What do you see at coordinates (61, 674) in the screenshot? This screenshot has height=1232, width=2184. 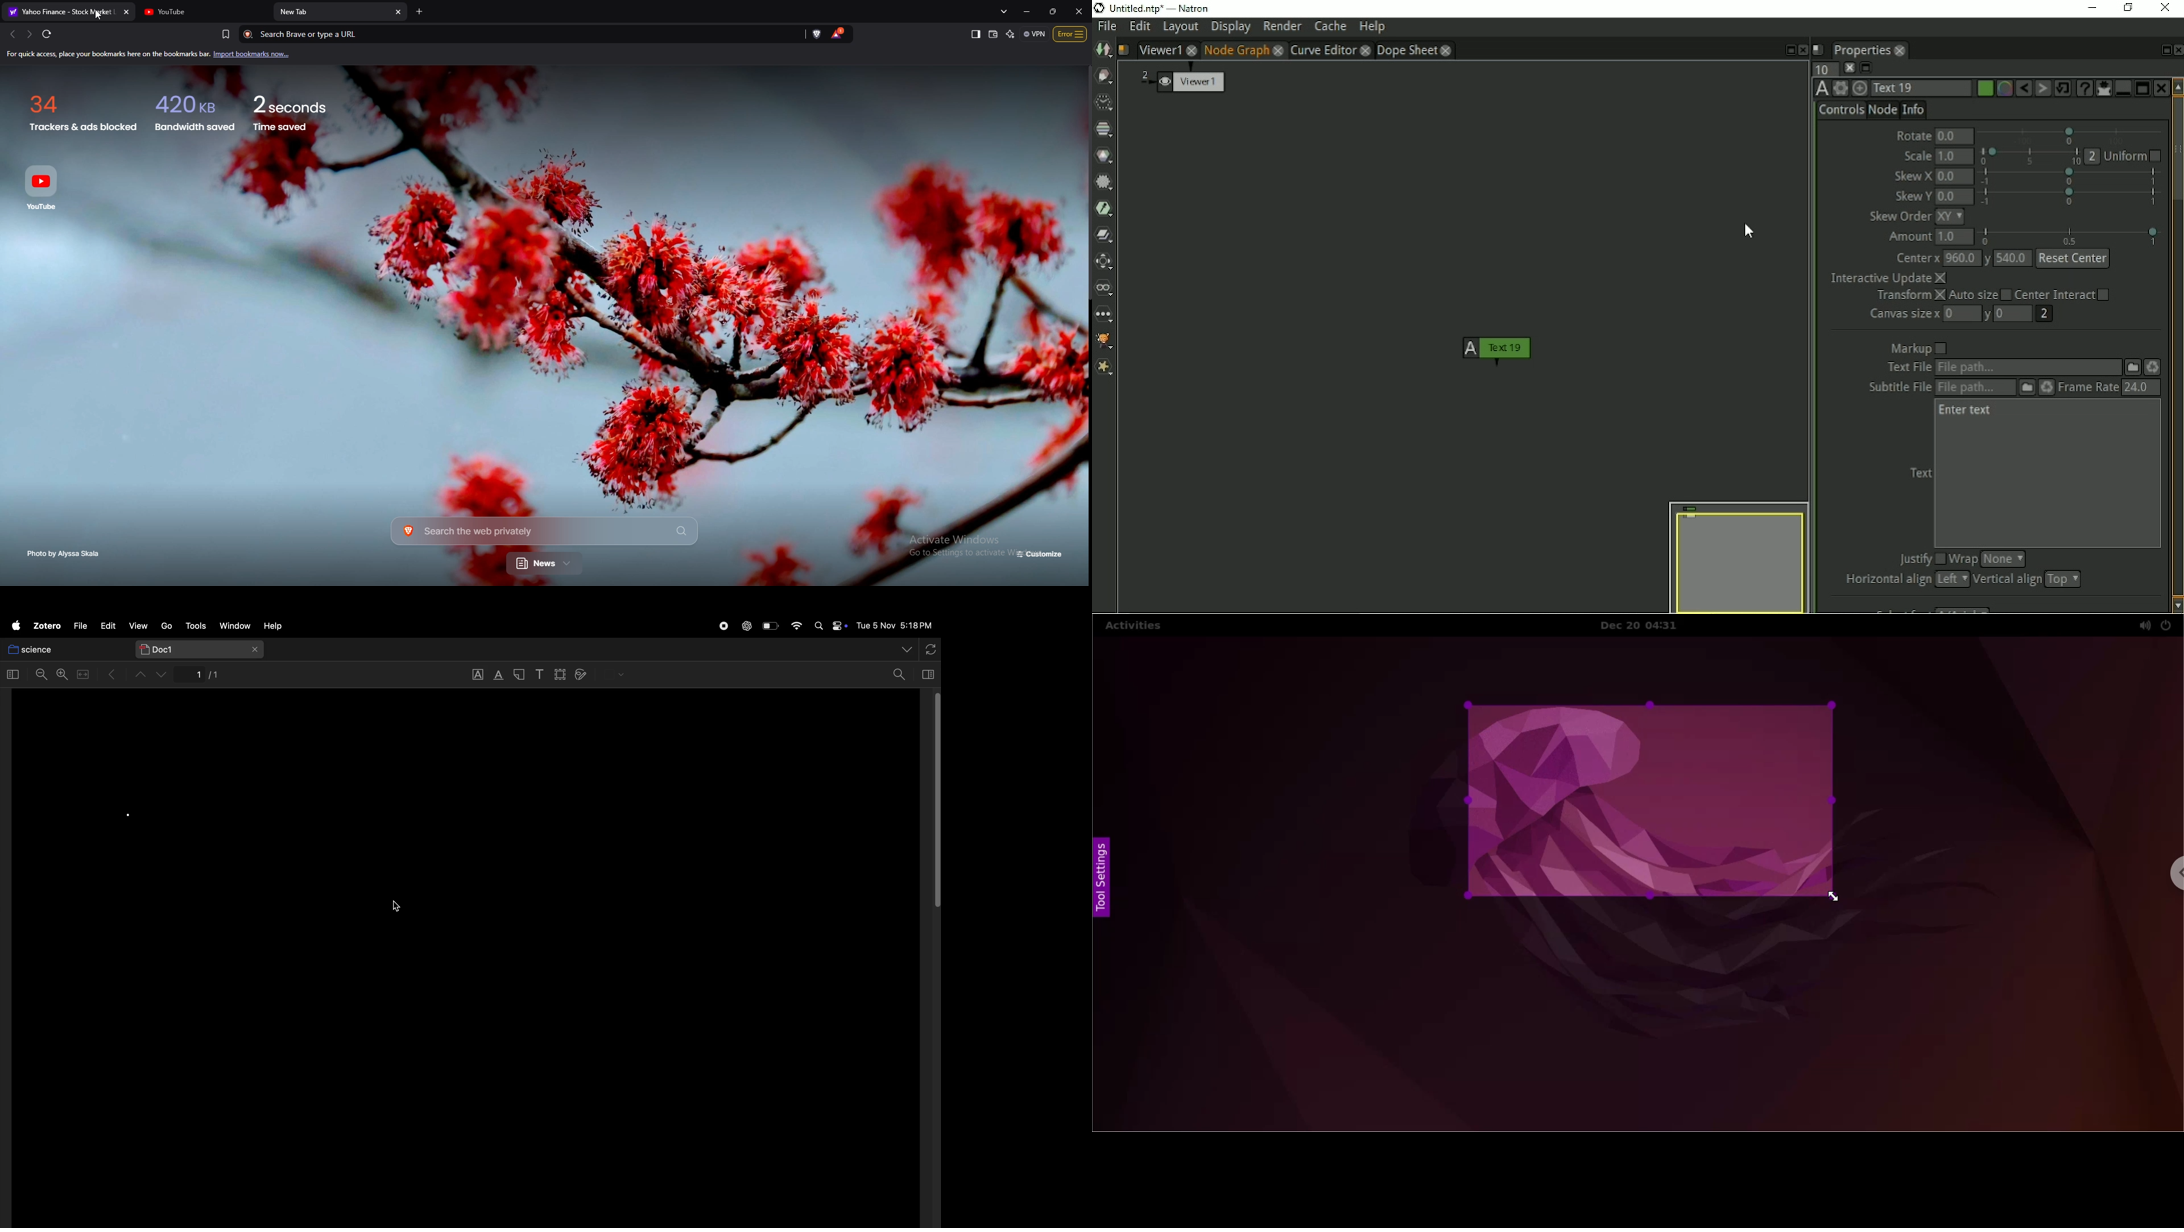 I see `zoom in` at bounding box center [61, 674].